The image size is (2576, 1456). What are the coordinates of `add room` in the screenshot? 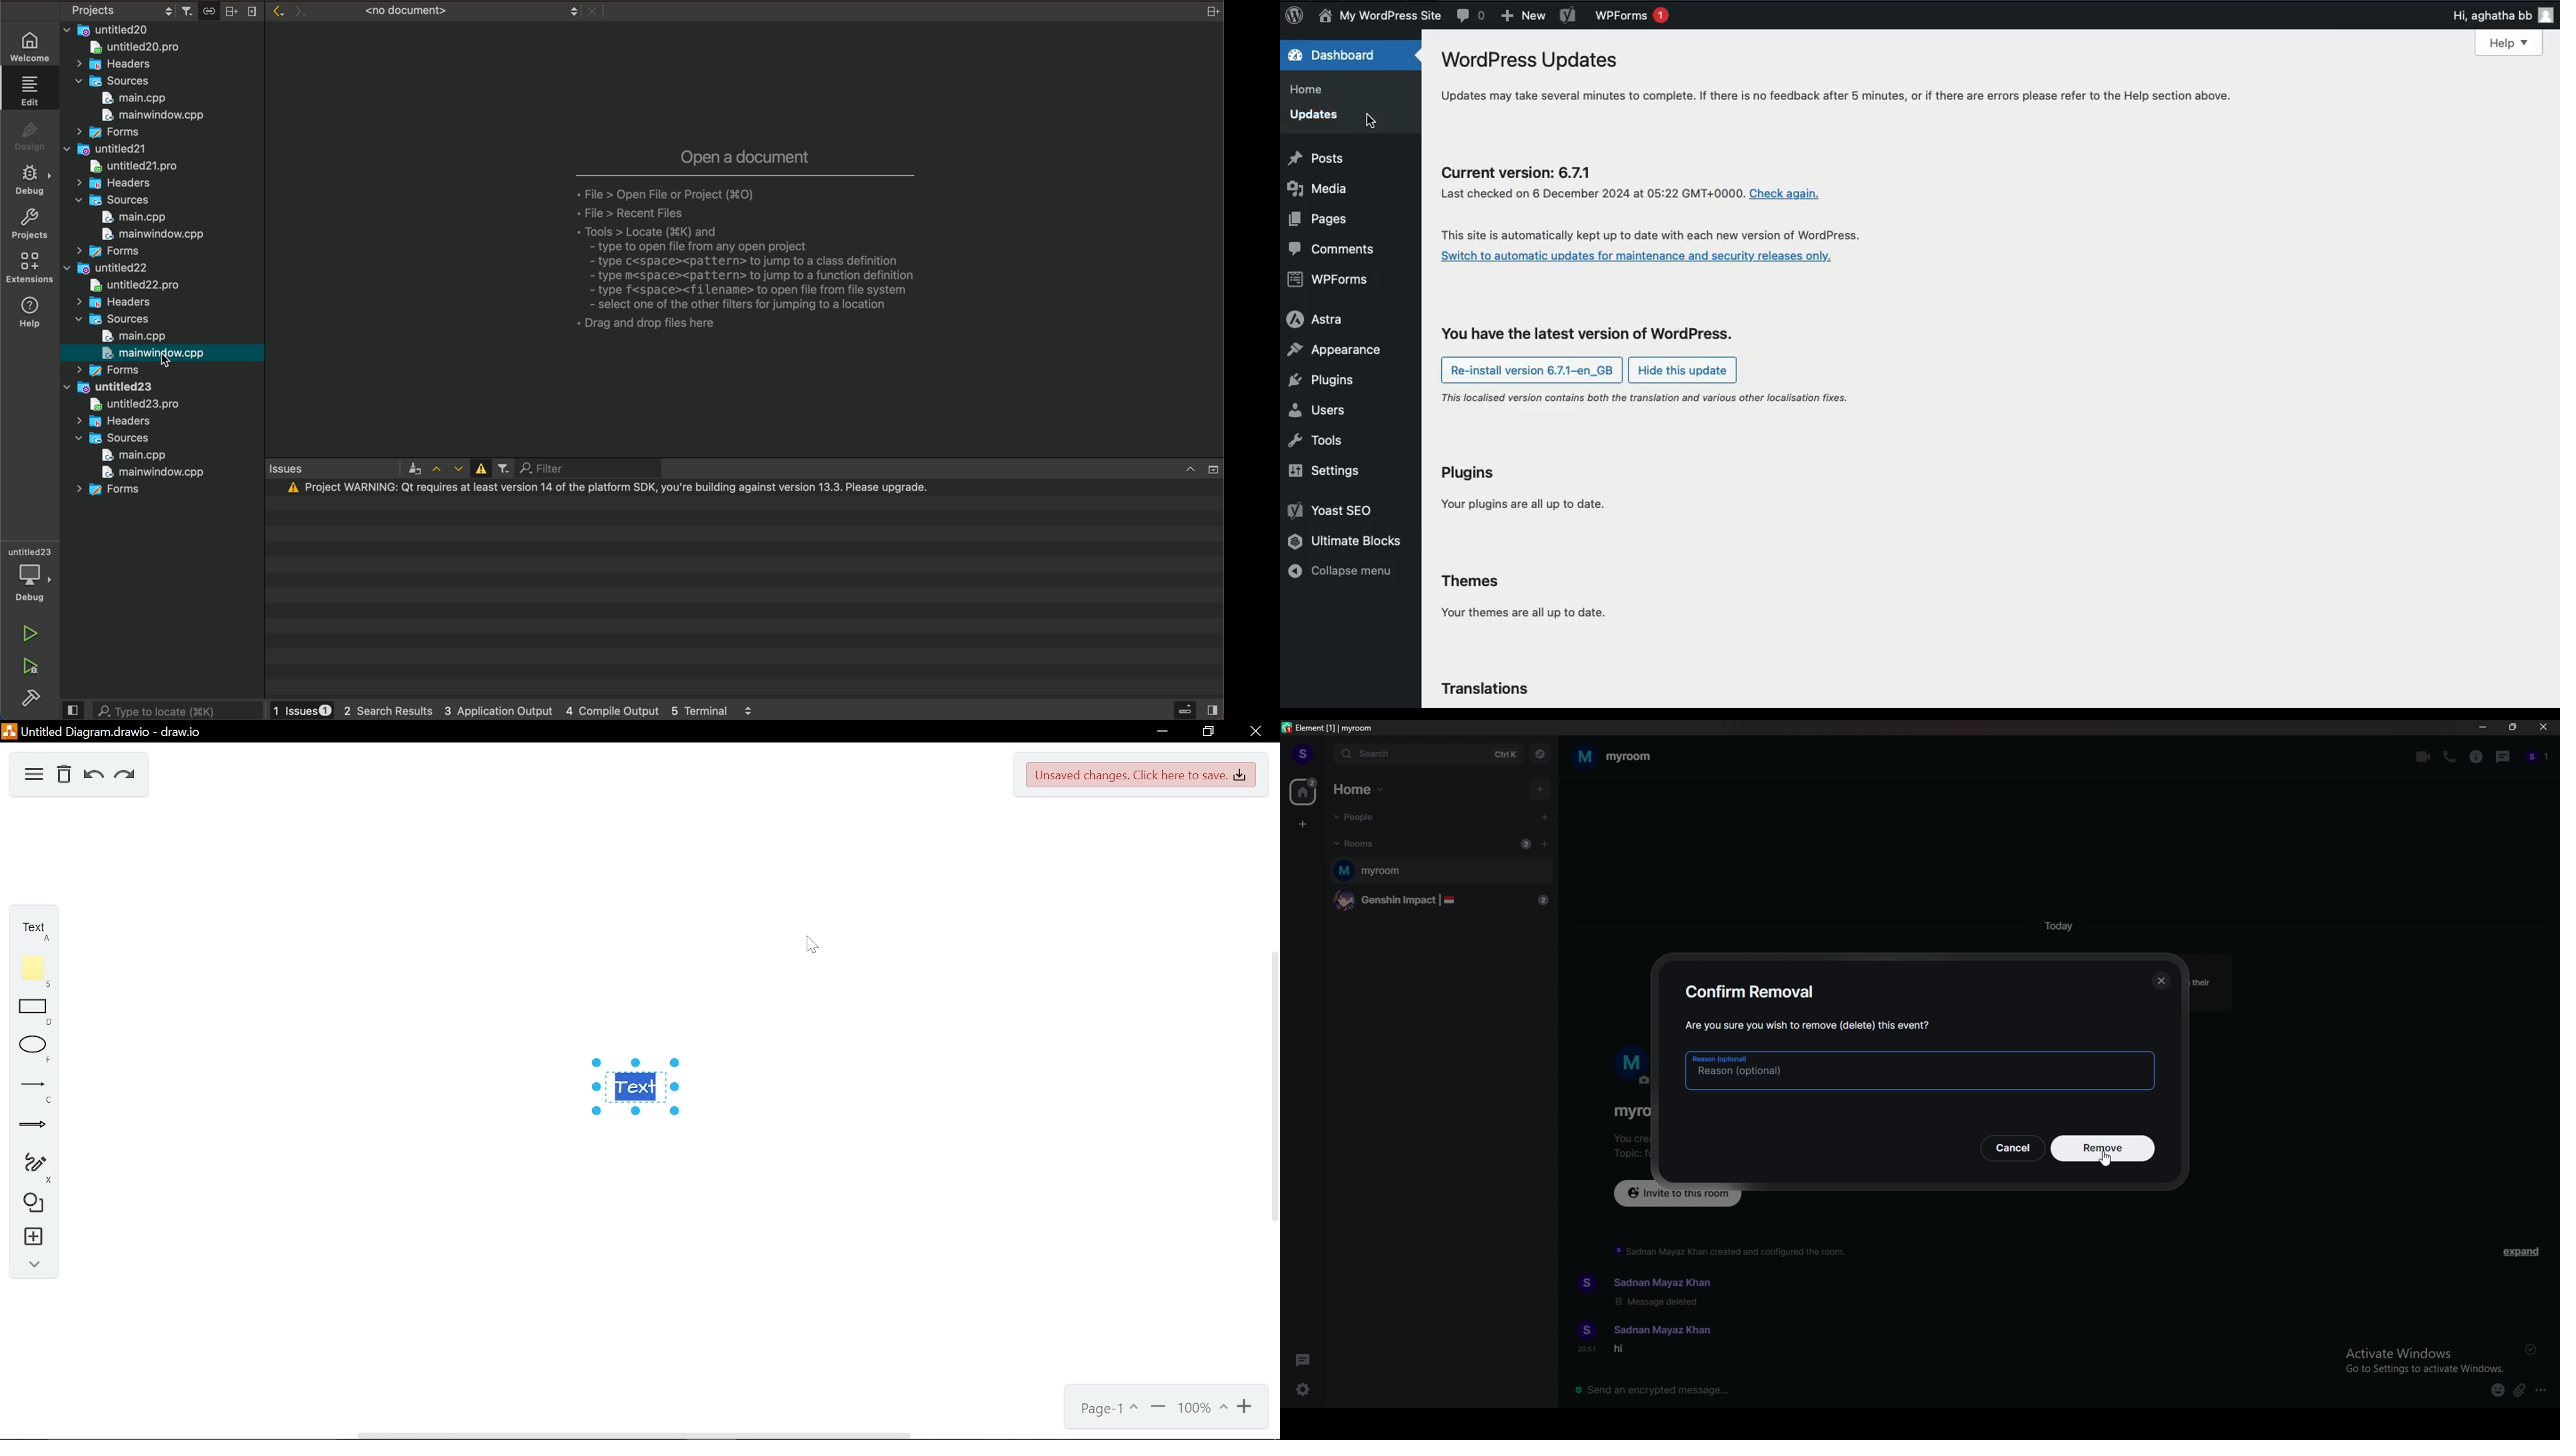 It's located at (1545, 843).